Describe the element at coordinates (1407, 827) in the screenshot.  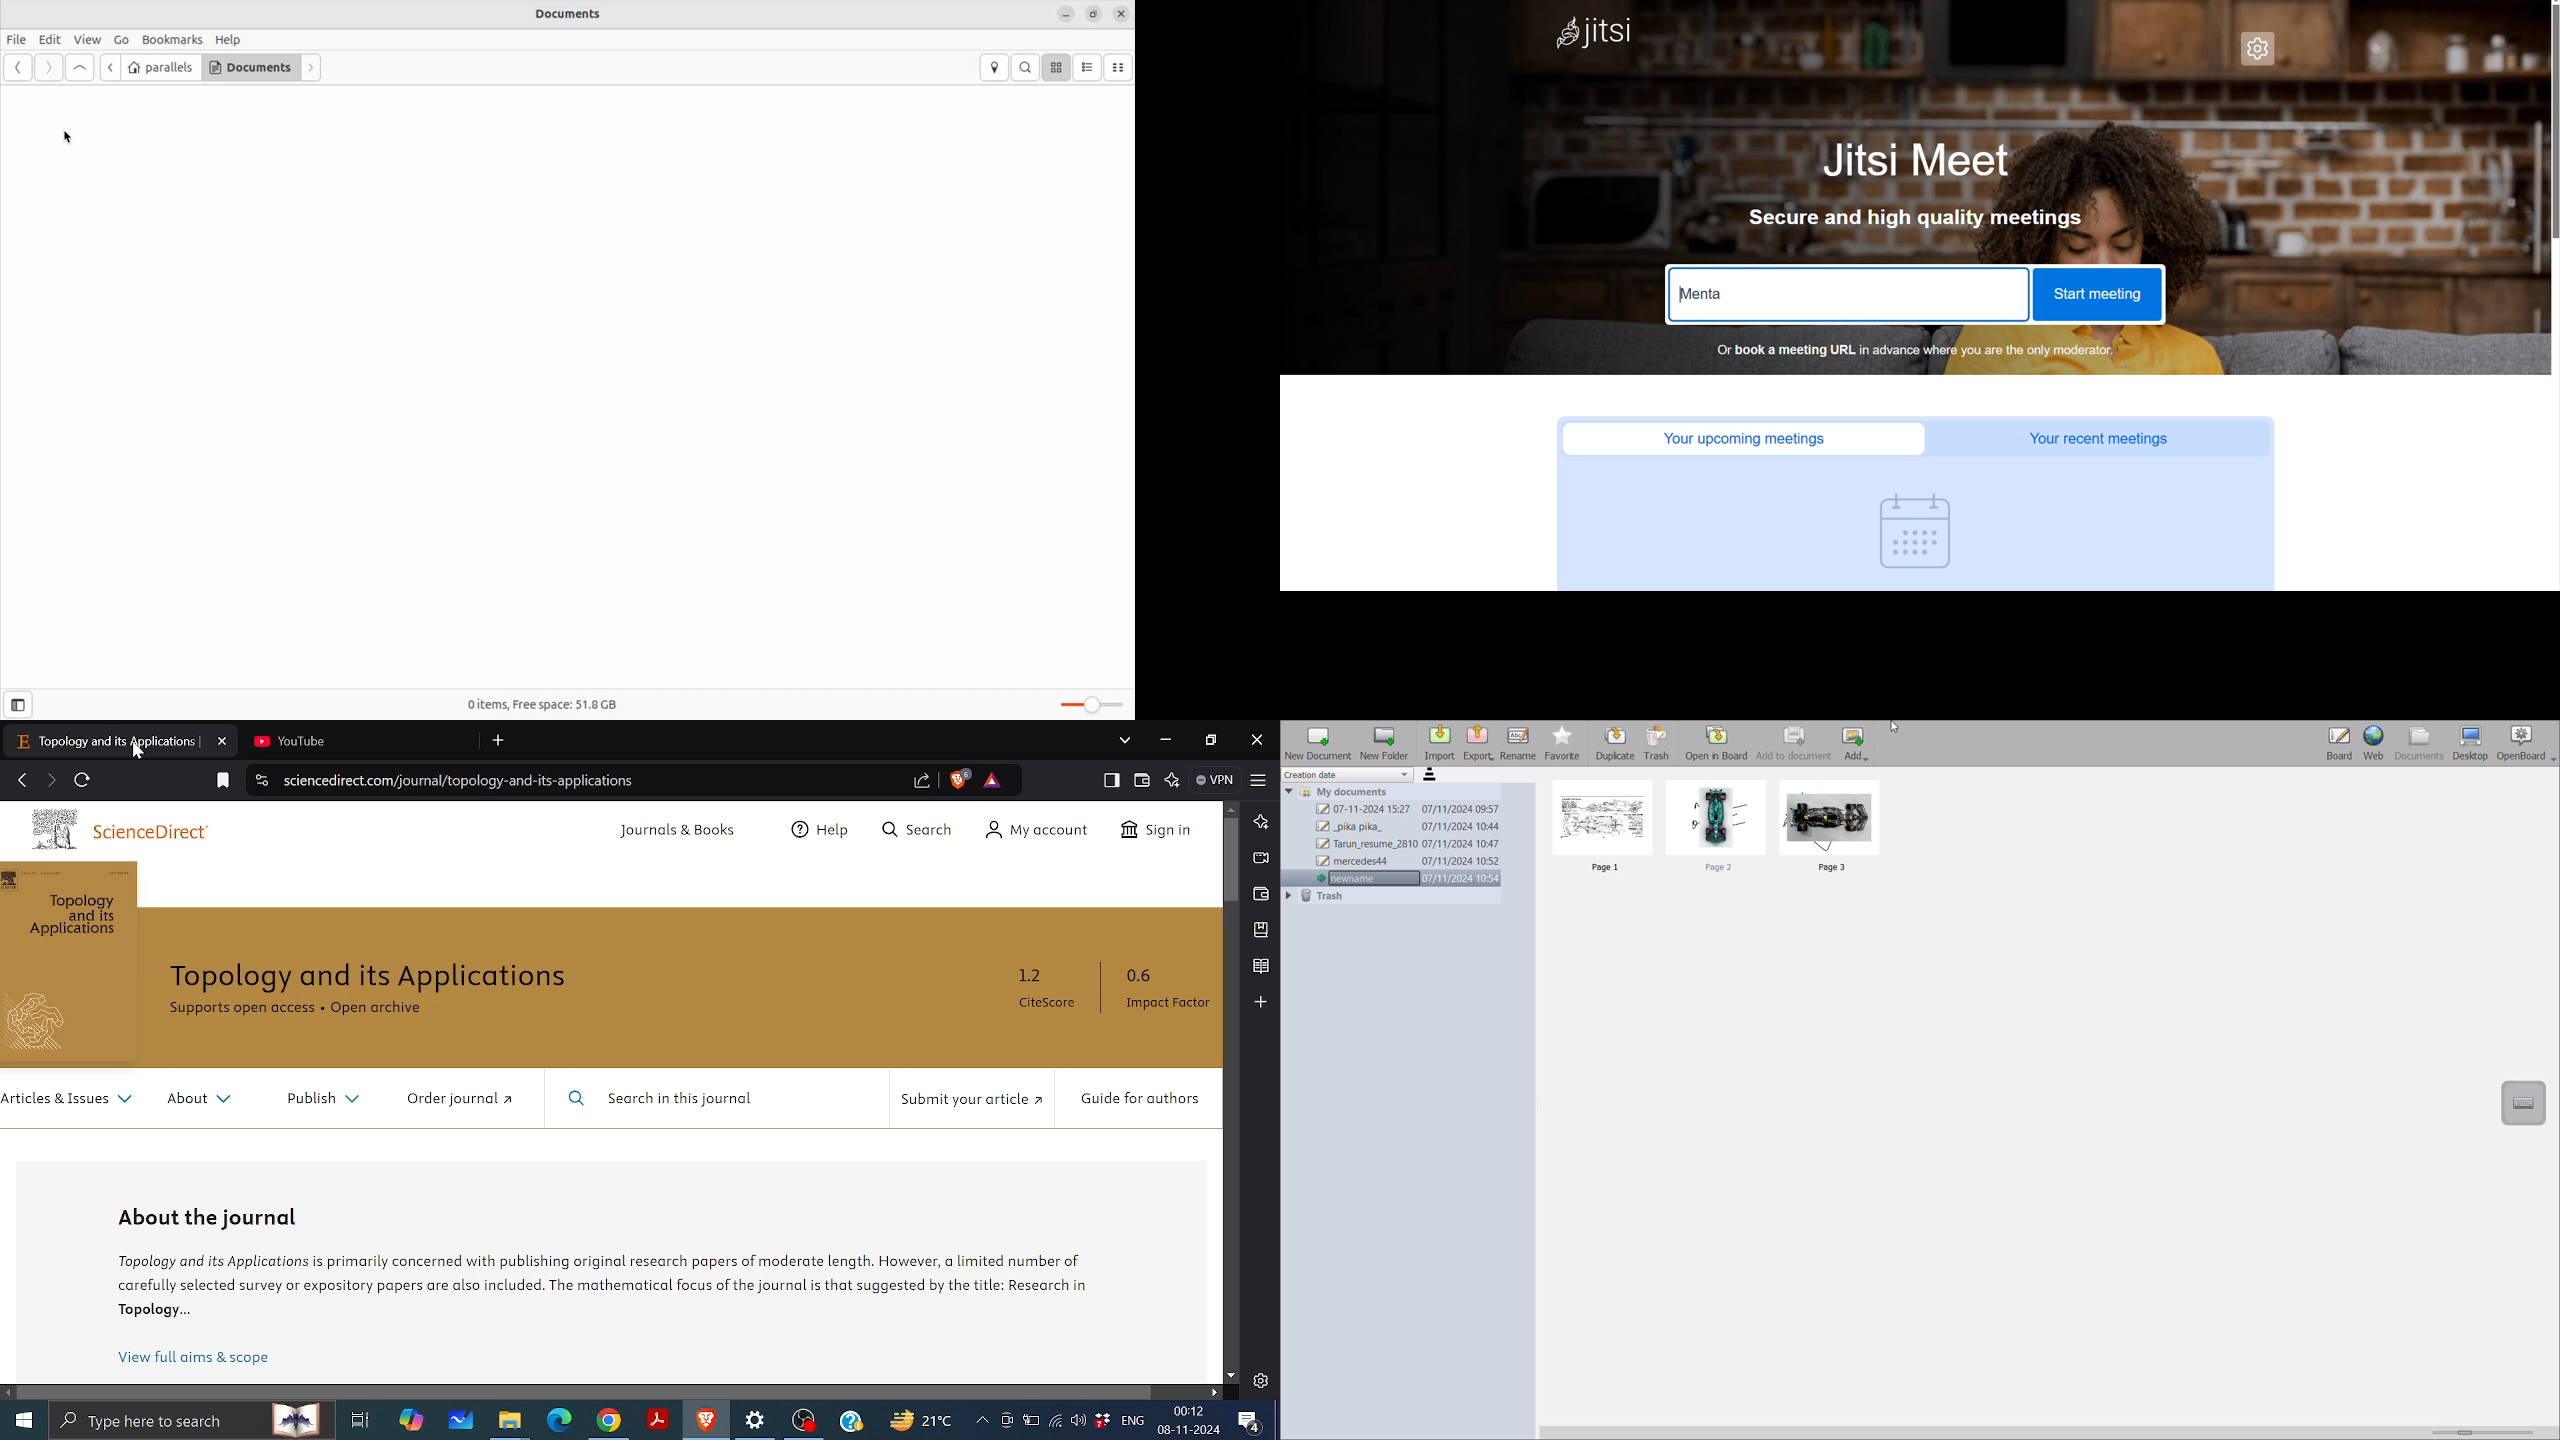
I see `_pika pika_ 07/11/2024 10:44` at that location.